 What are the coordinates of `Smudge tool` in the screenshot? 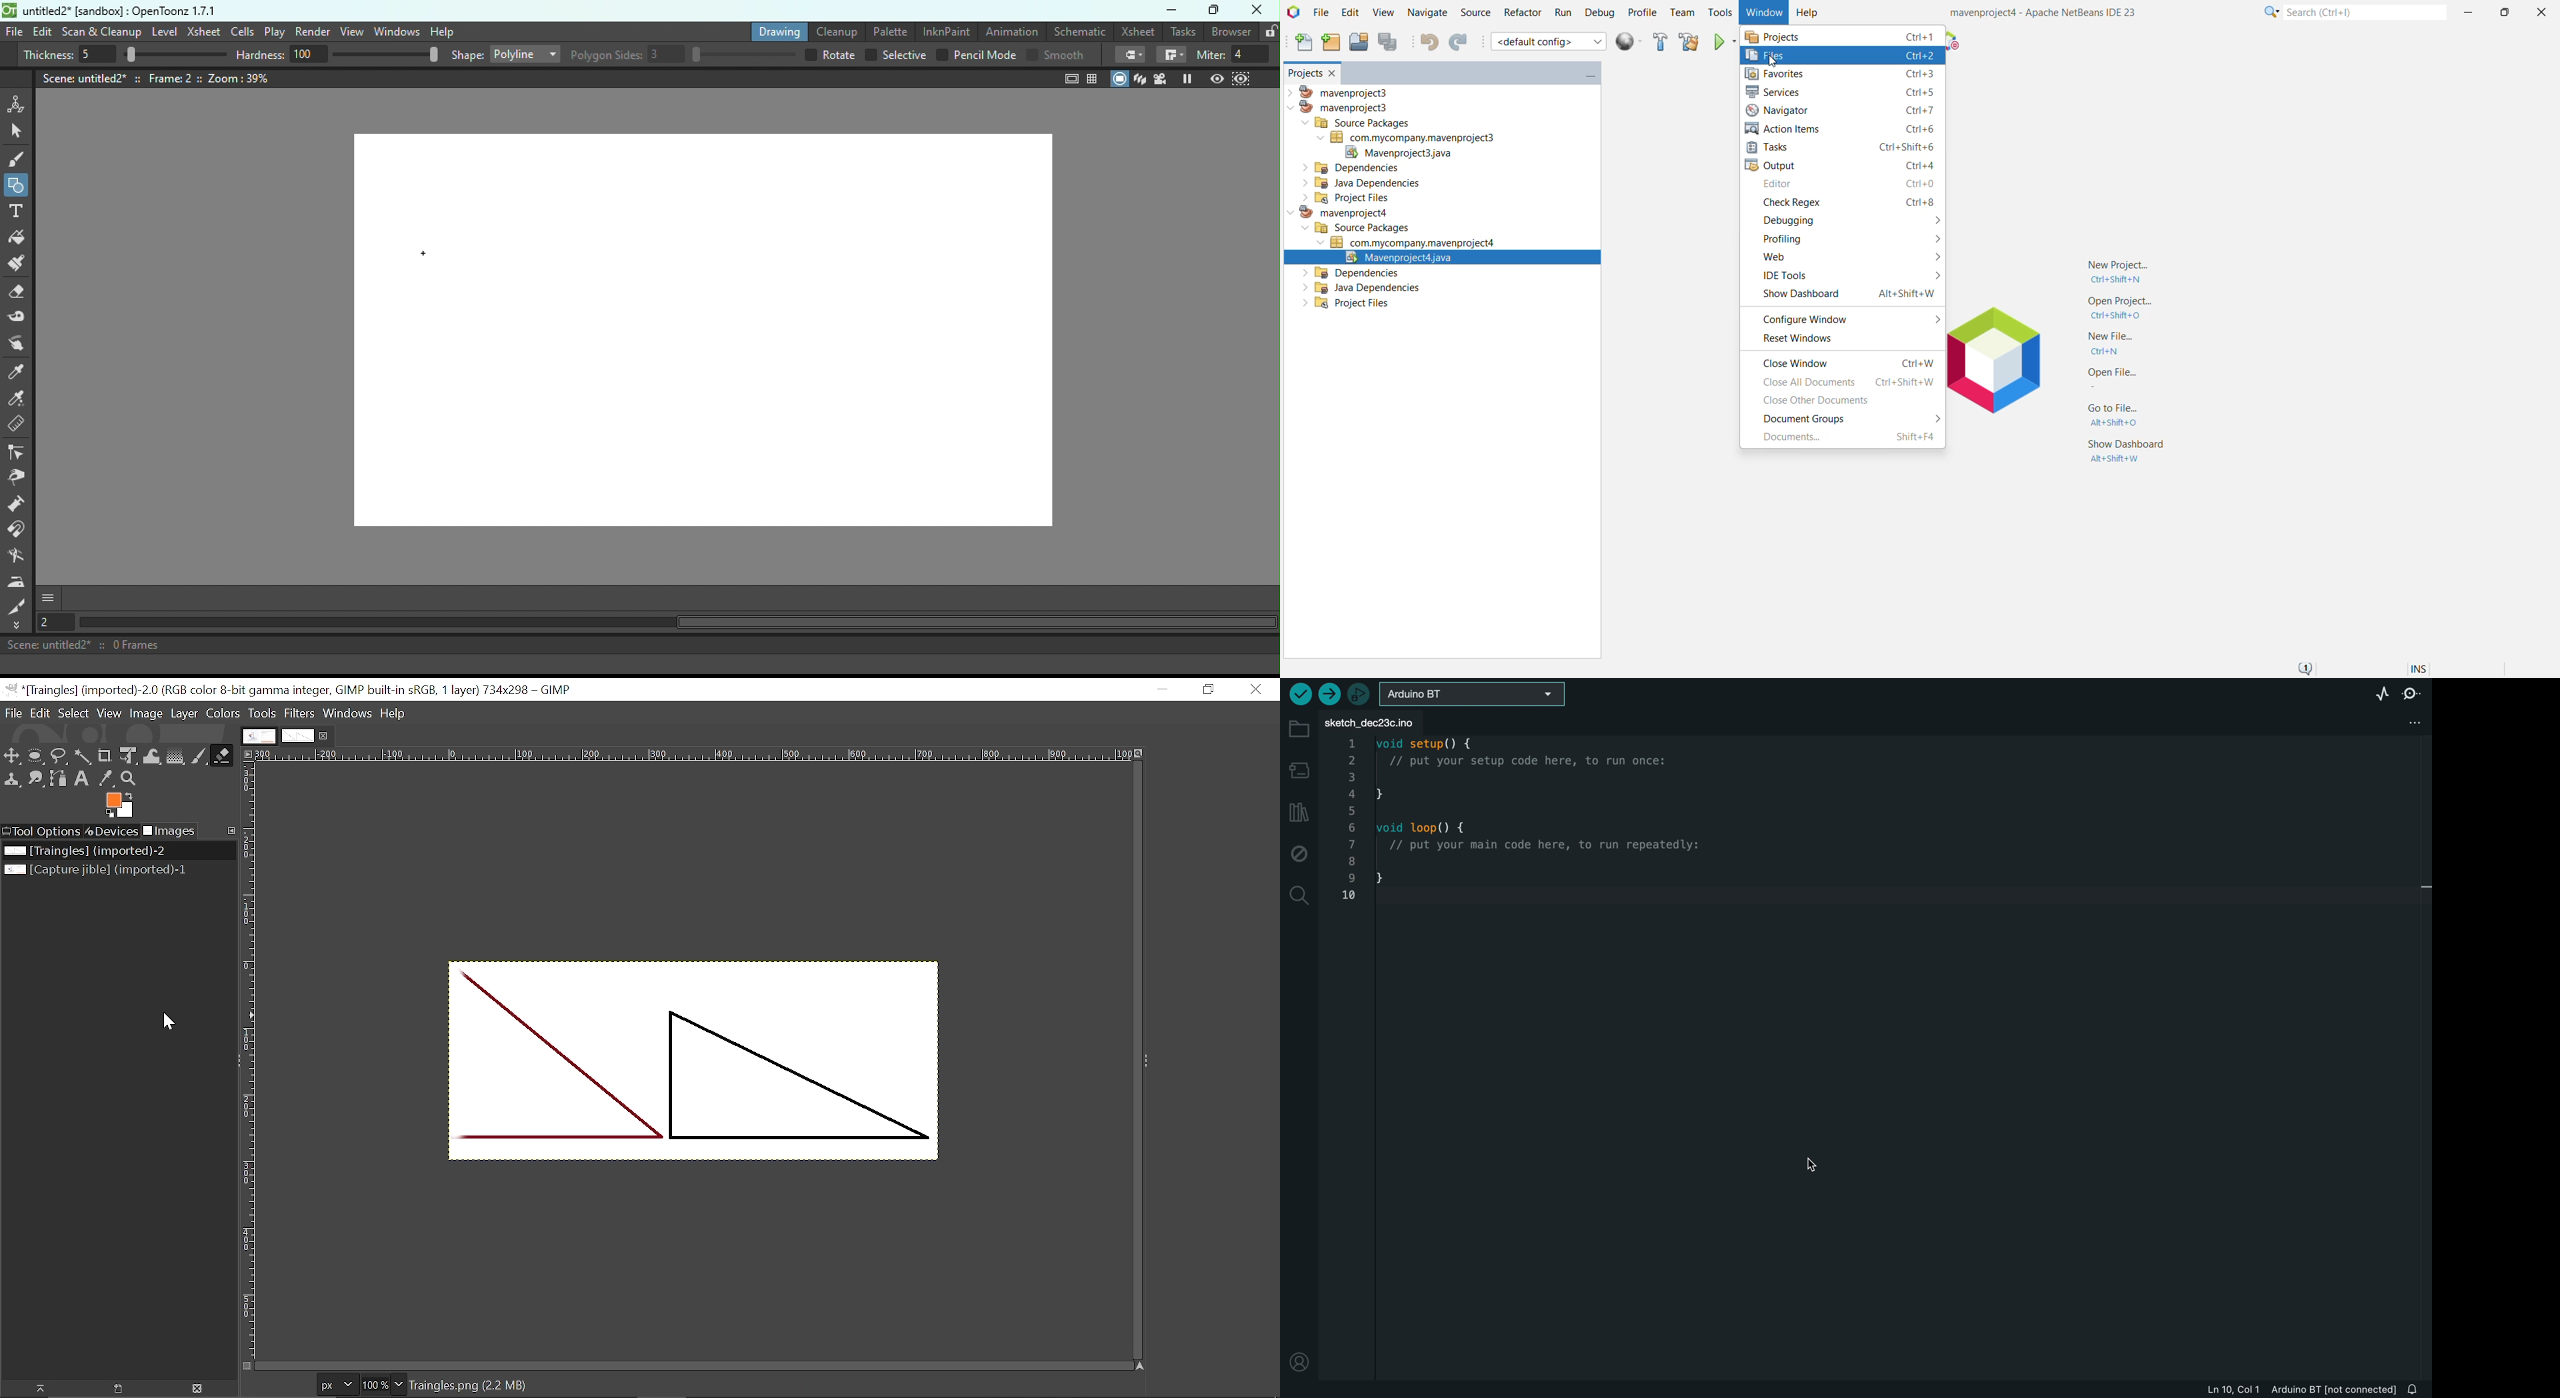 It's located at (36, 779).